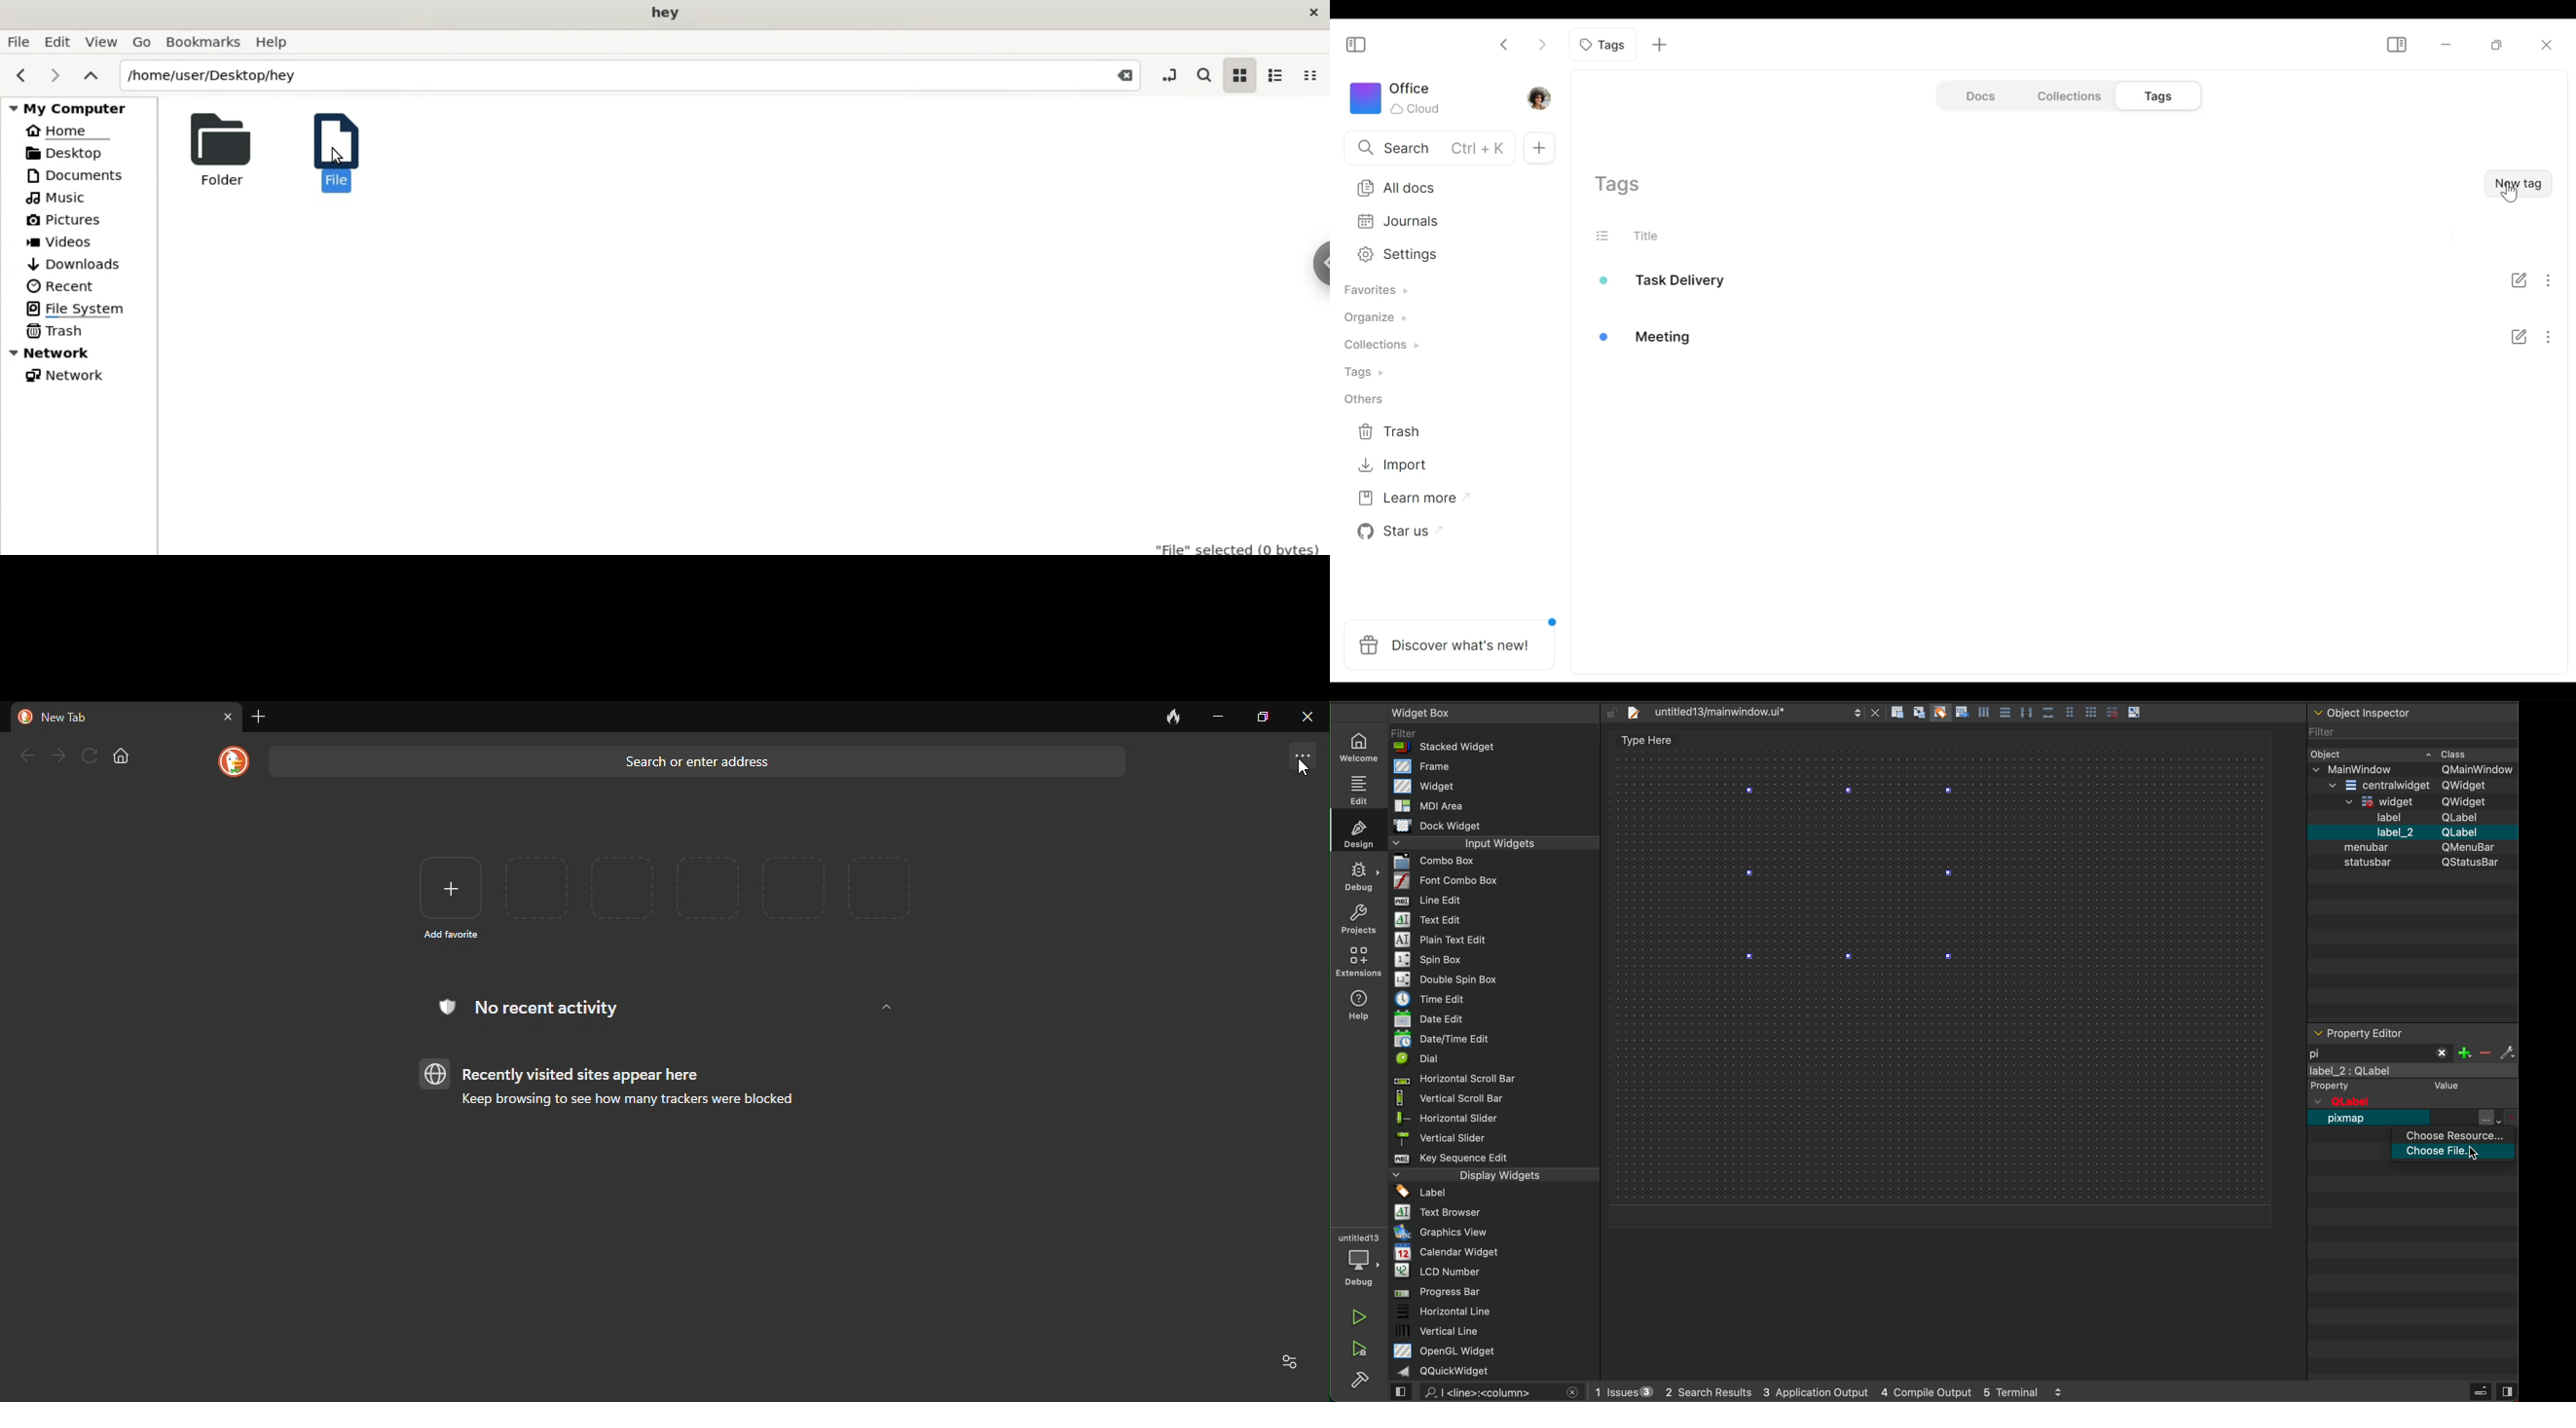 The image size is (2576, 1428). What do you see at coordinates (25, 756) in the screenshot?
I see `back` at bounding box center [25, 756].